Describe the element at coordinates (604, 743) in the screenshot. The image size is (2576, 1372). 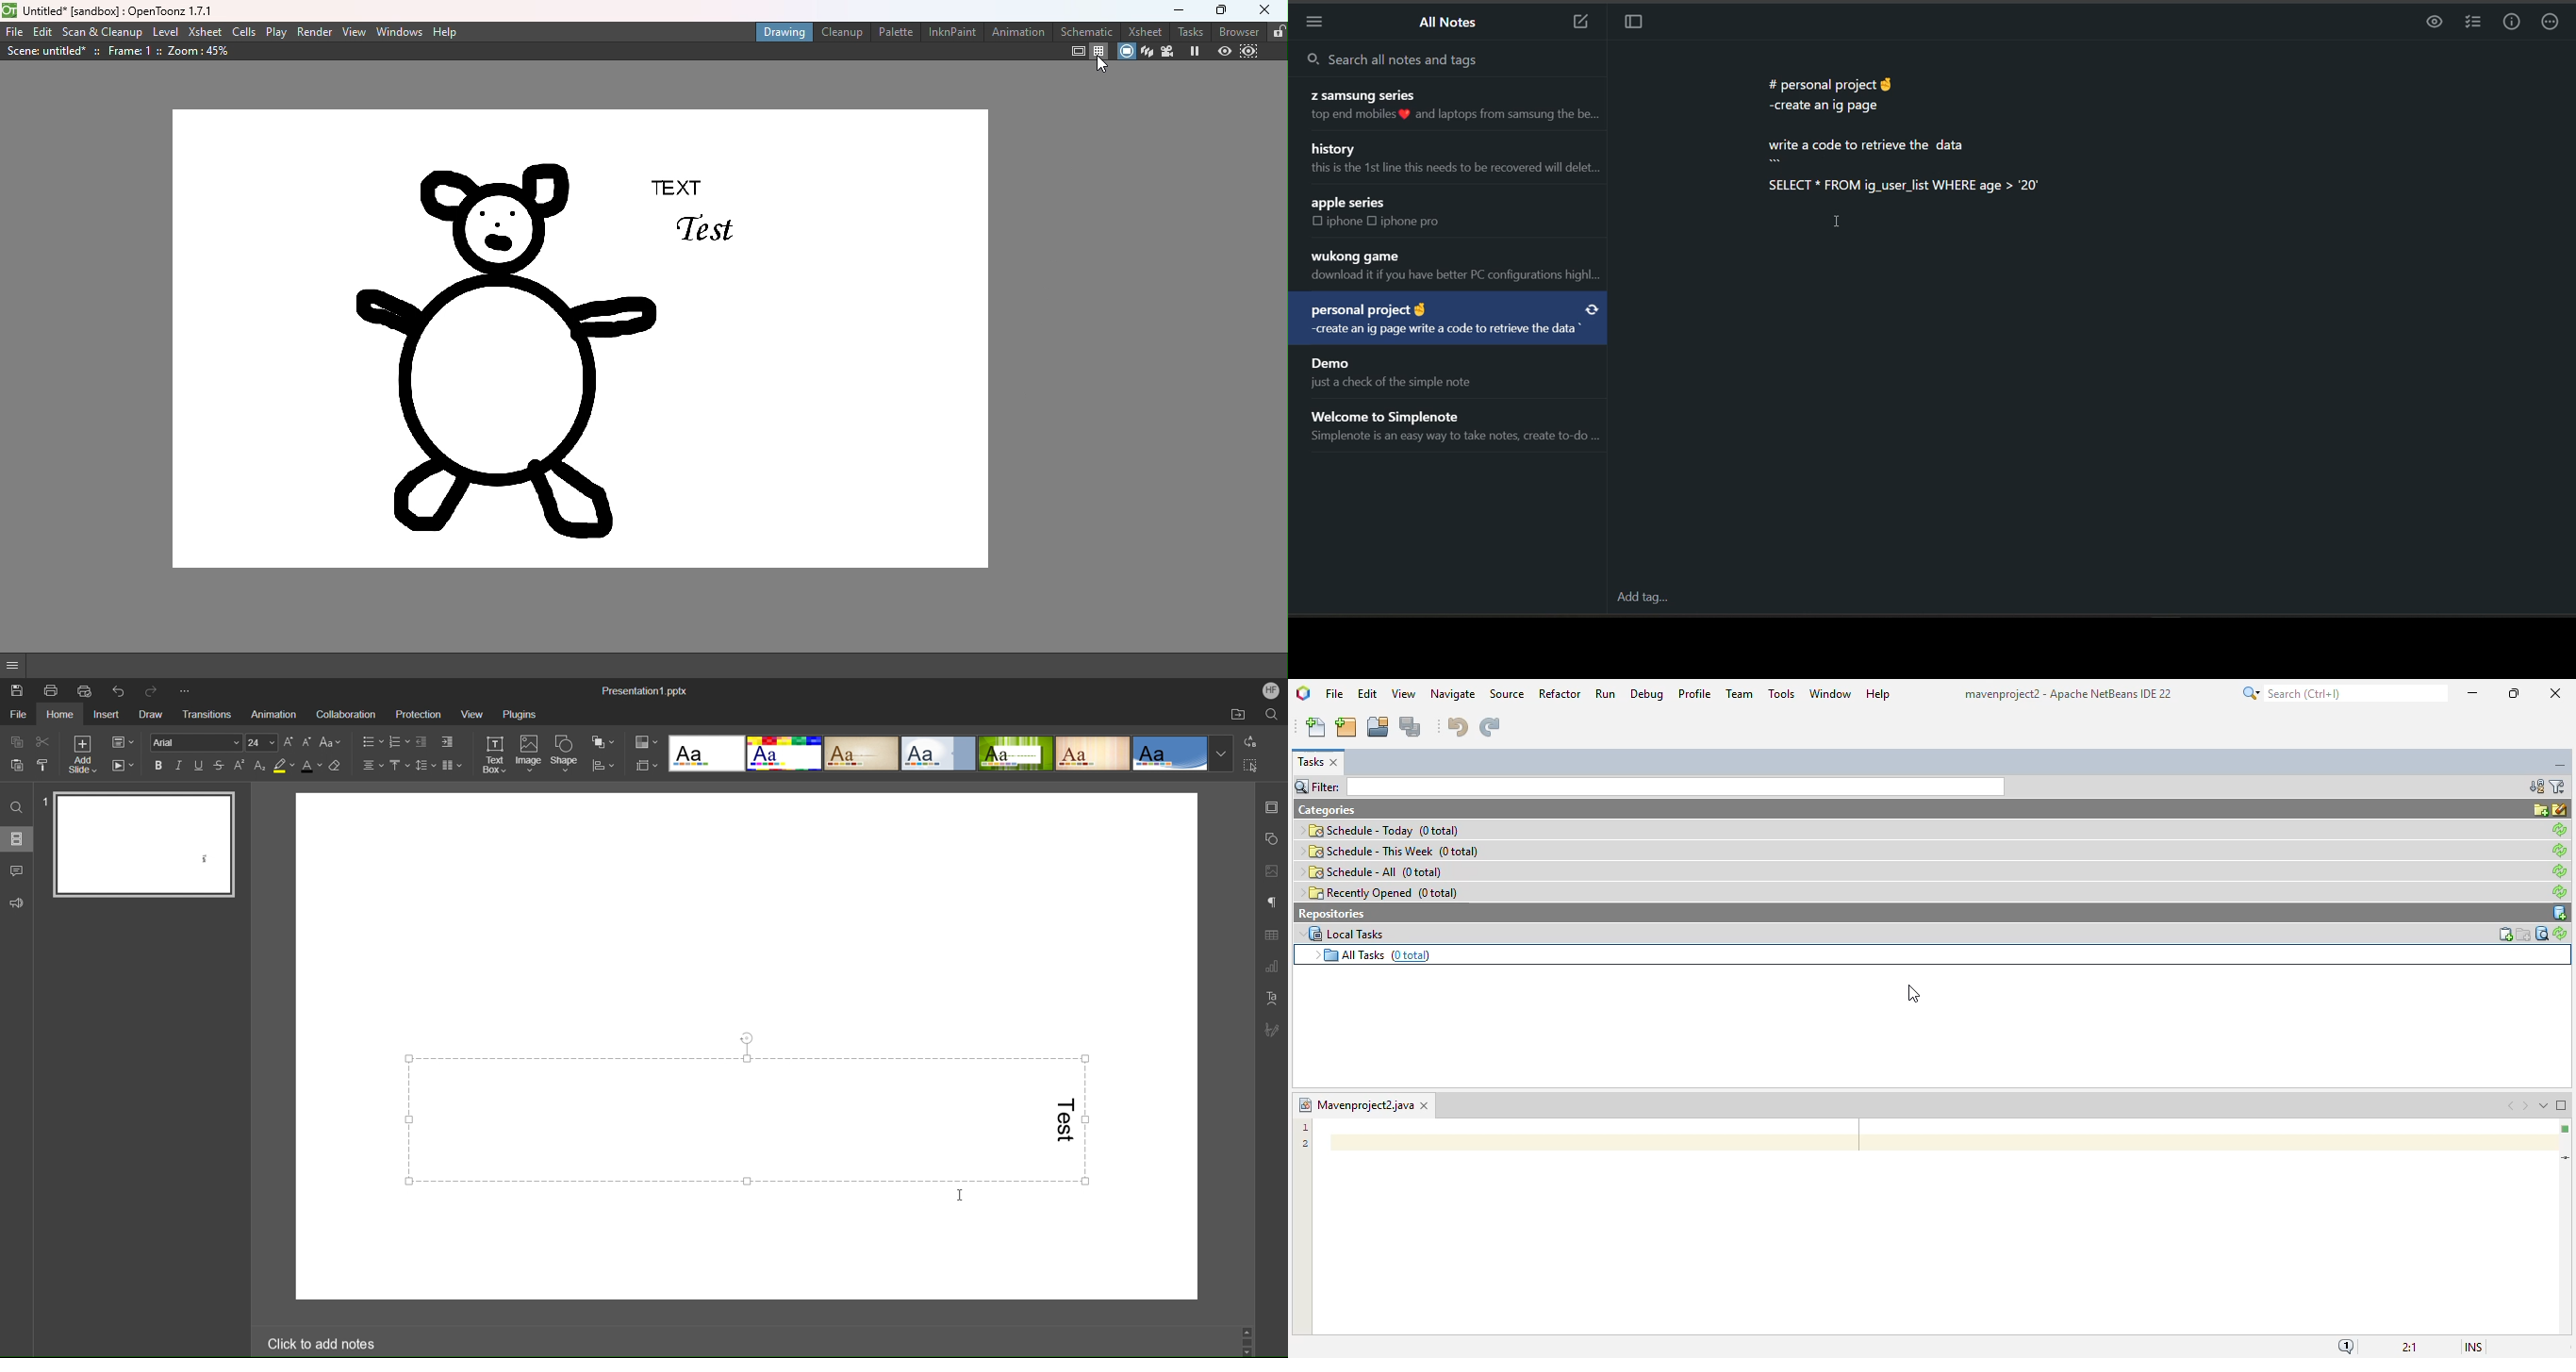
I see `Arrange` at that location.